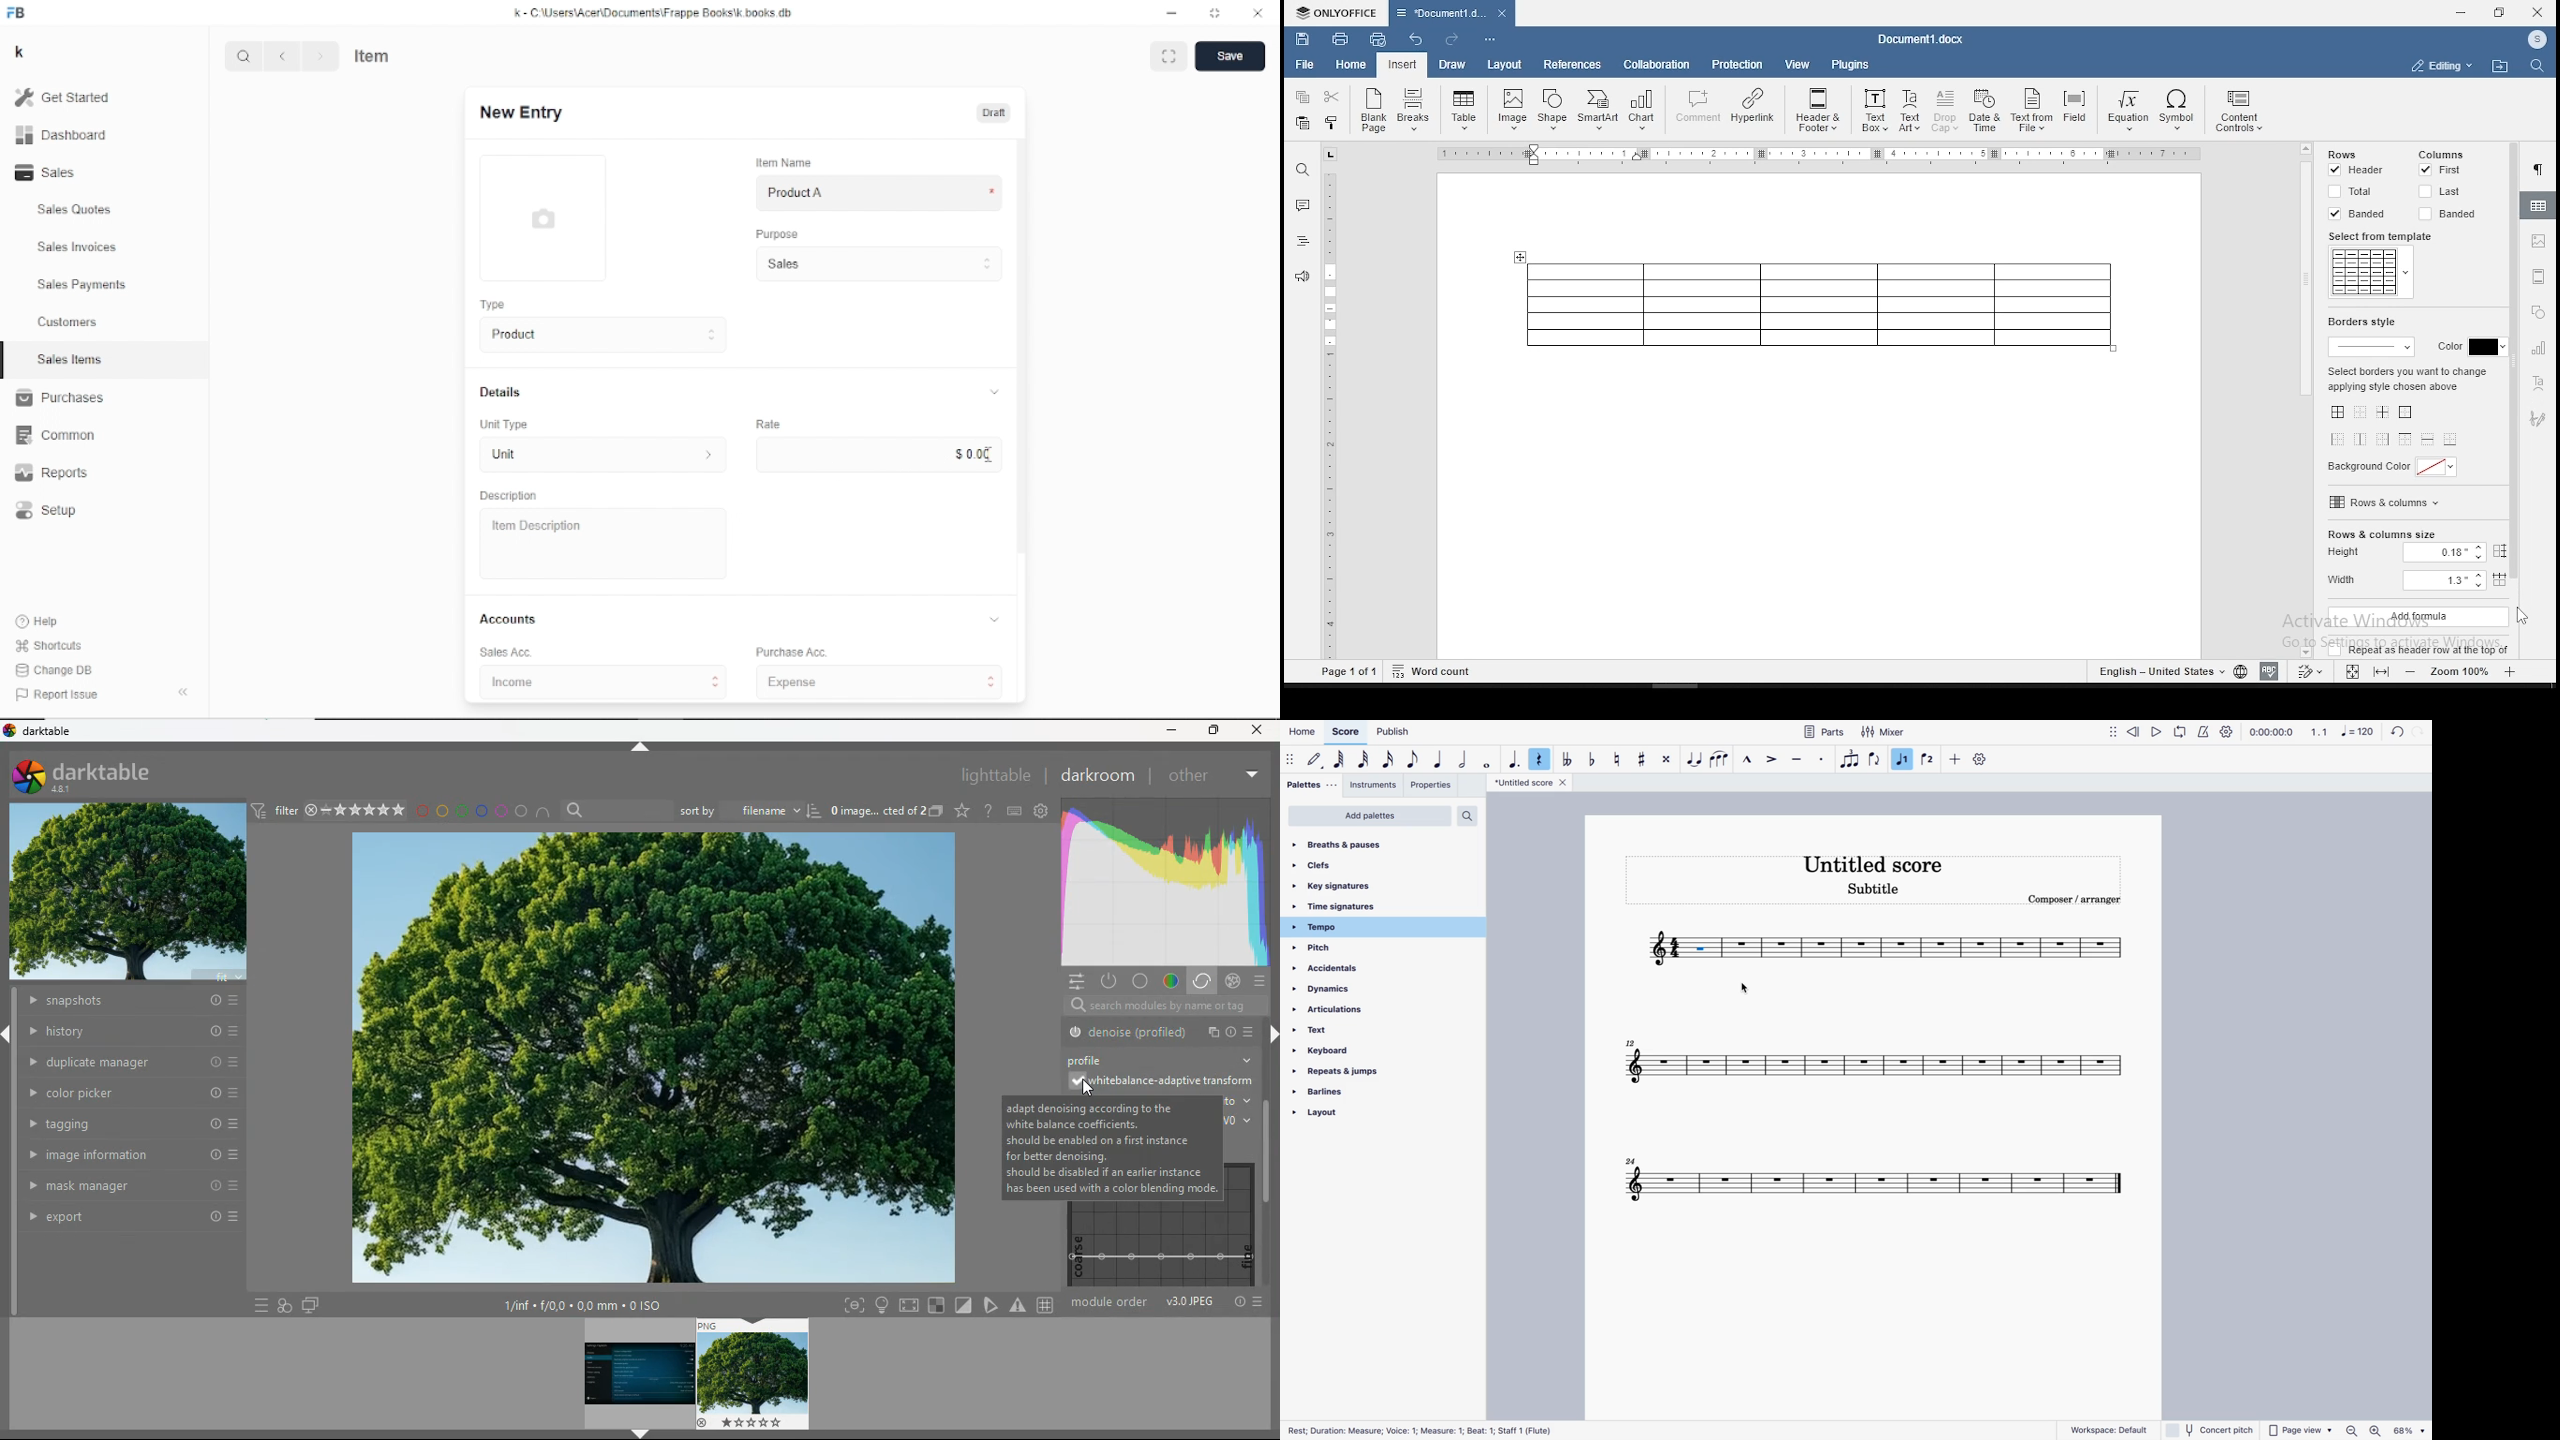 The height and width of the screenshot is (1456, 2576). I want to click on other, so click(1194, 774).